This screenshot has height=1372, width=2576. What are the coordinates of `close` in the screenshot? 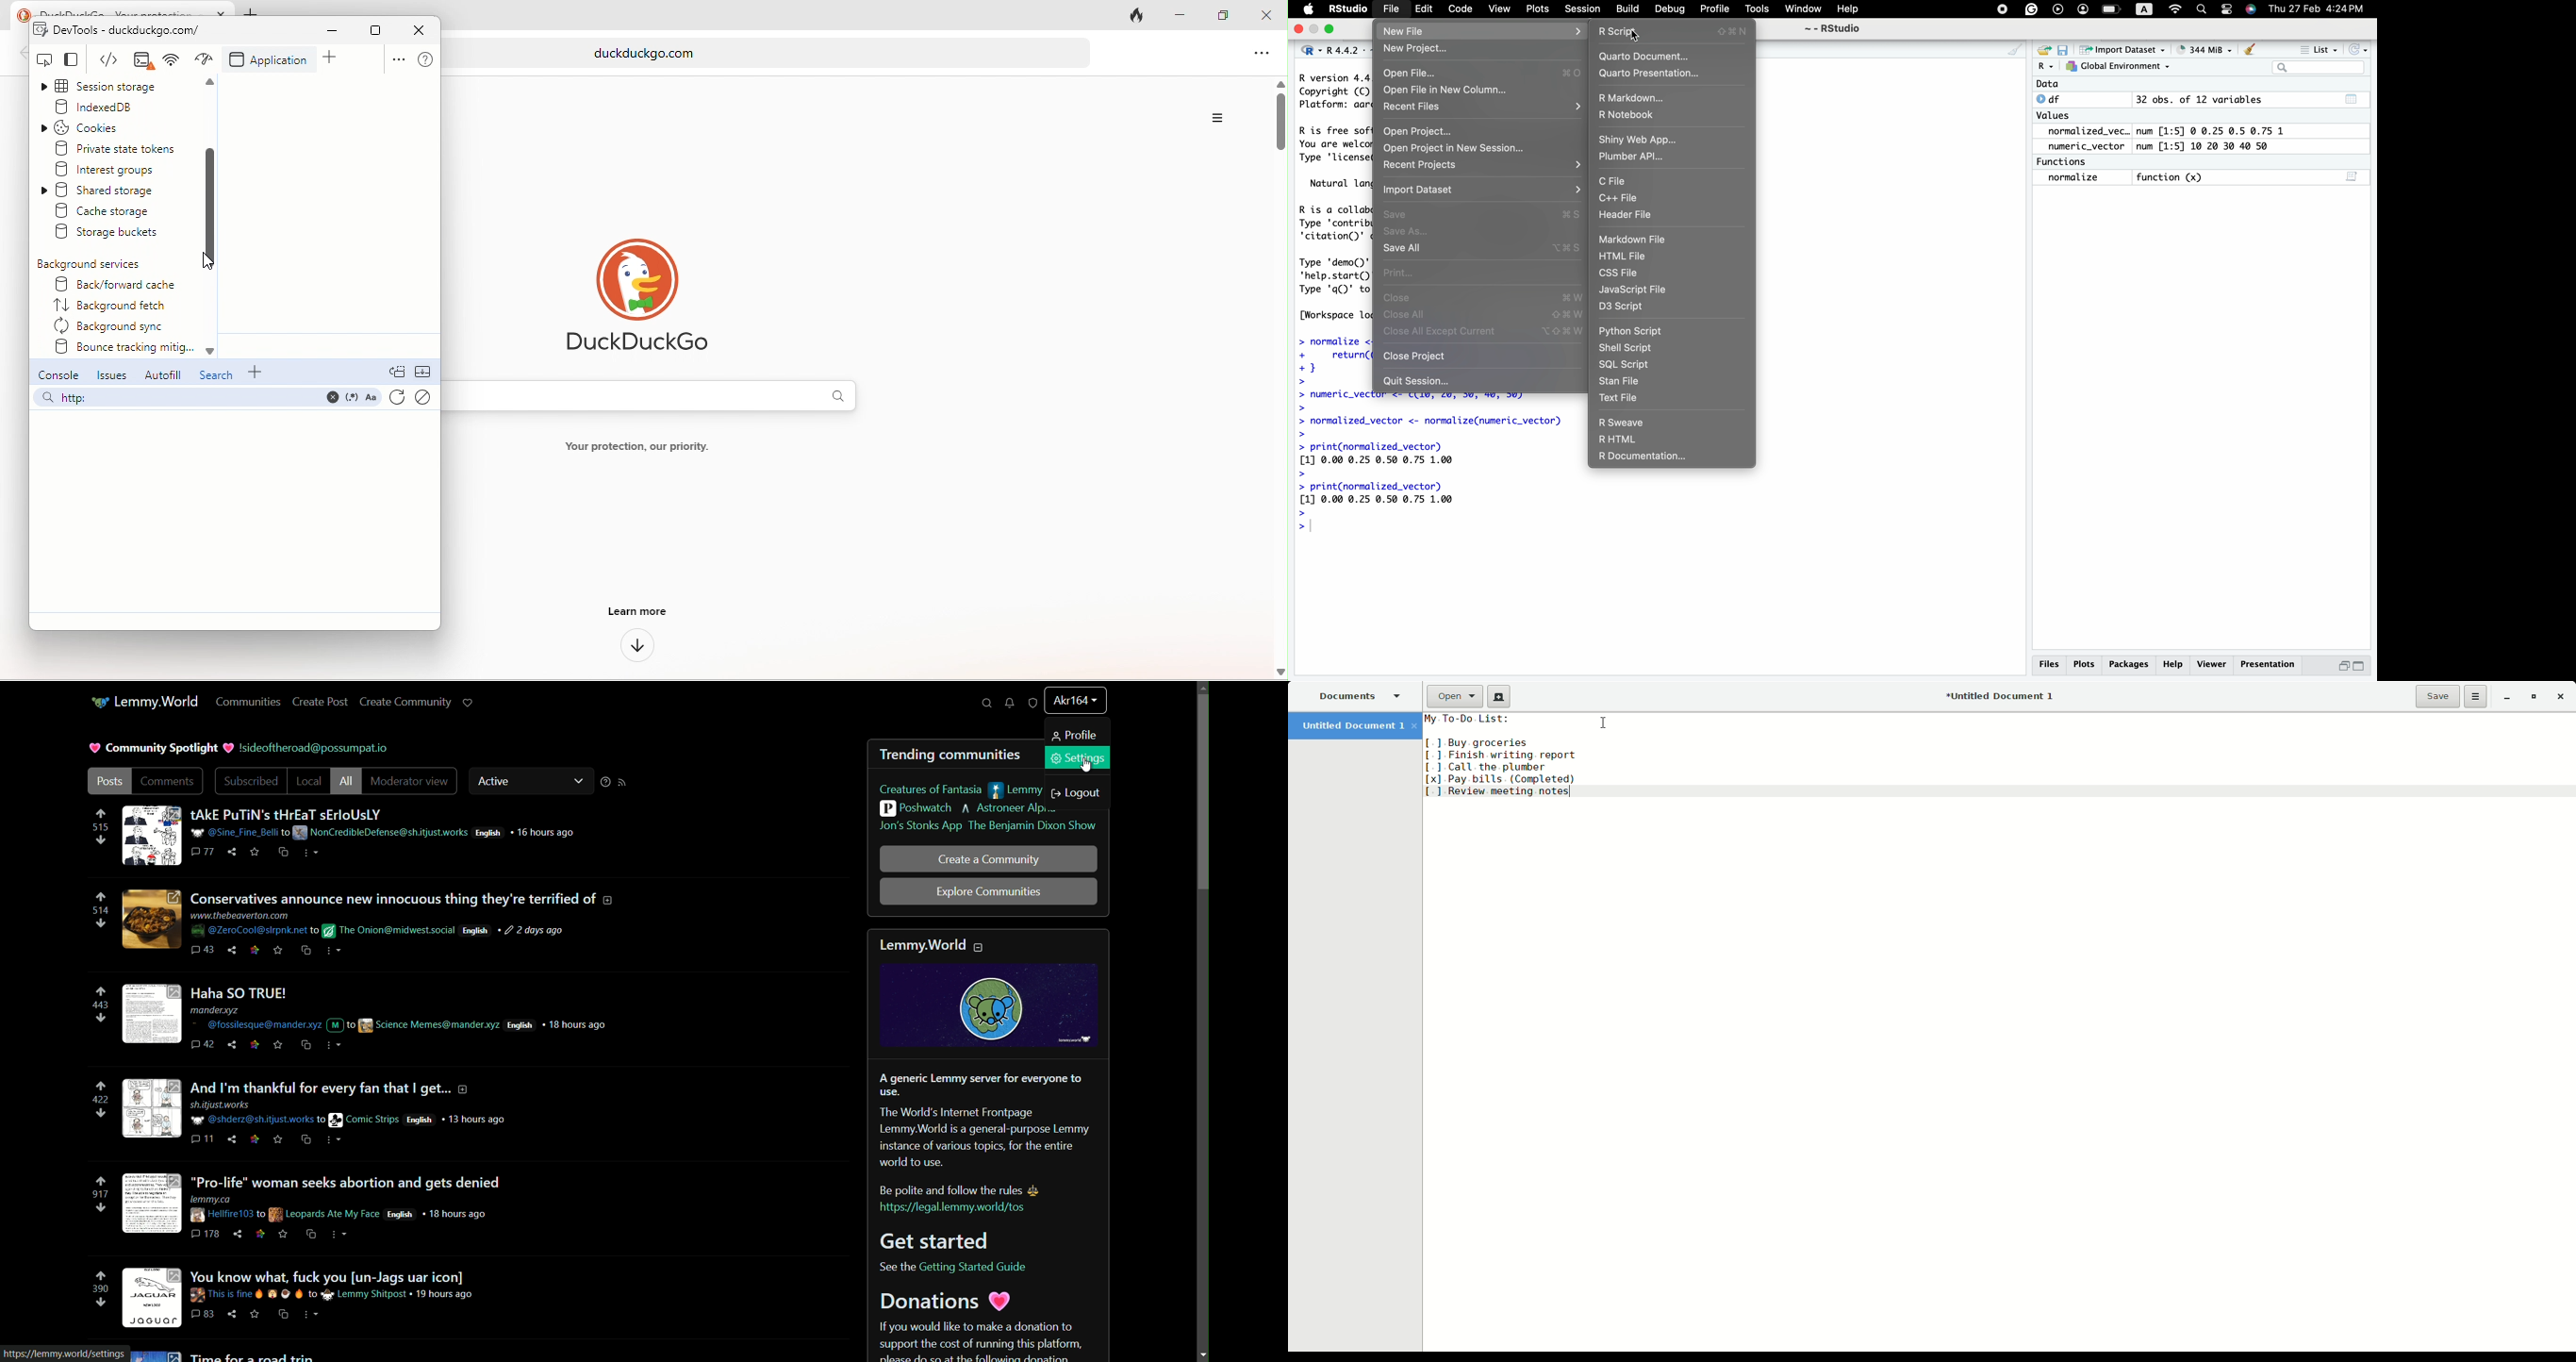 It's located at (1297, 30).